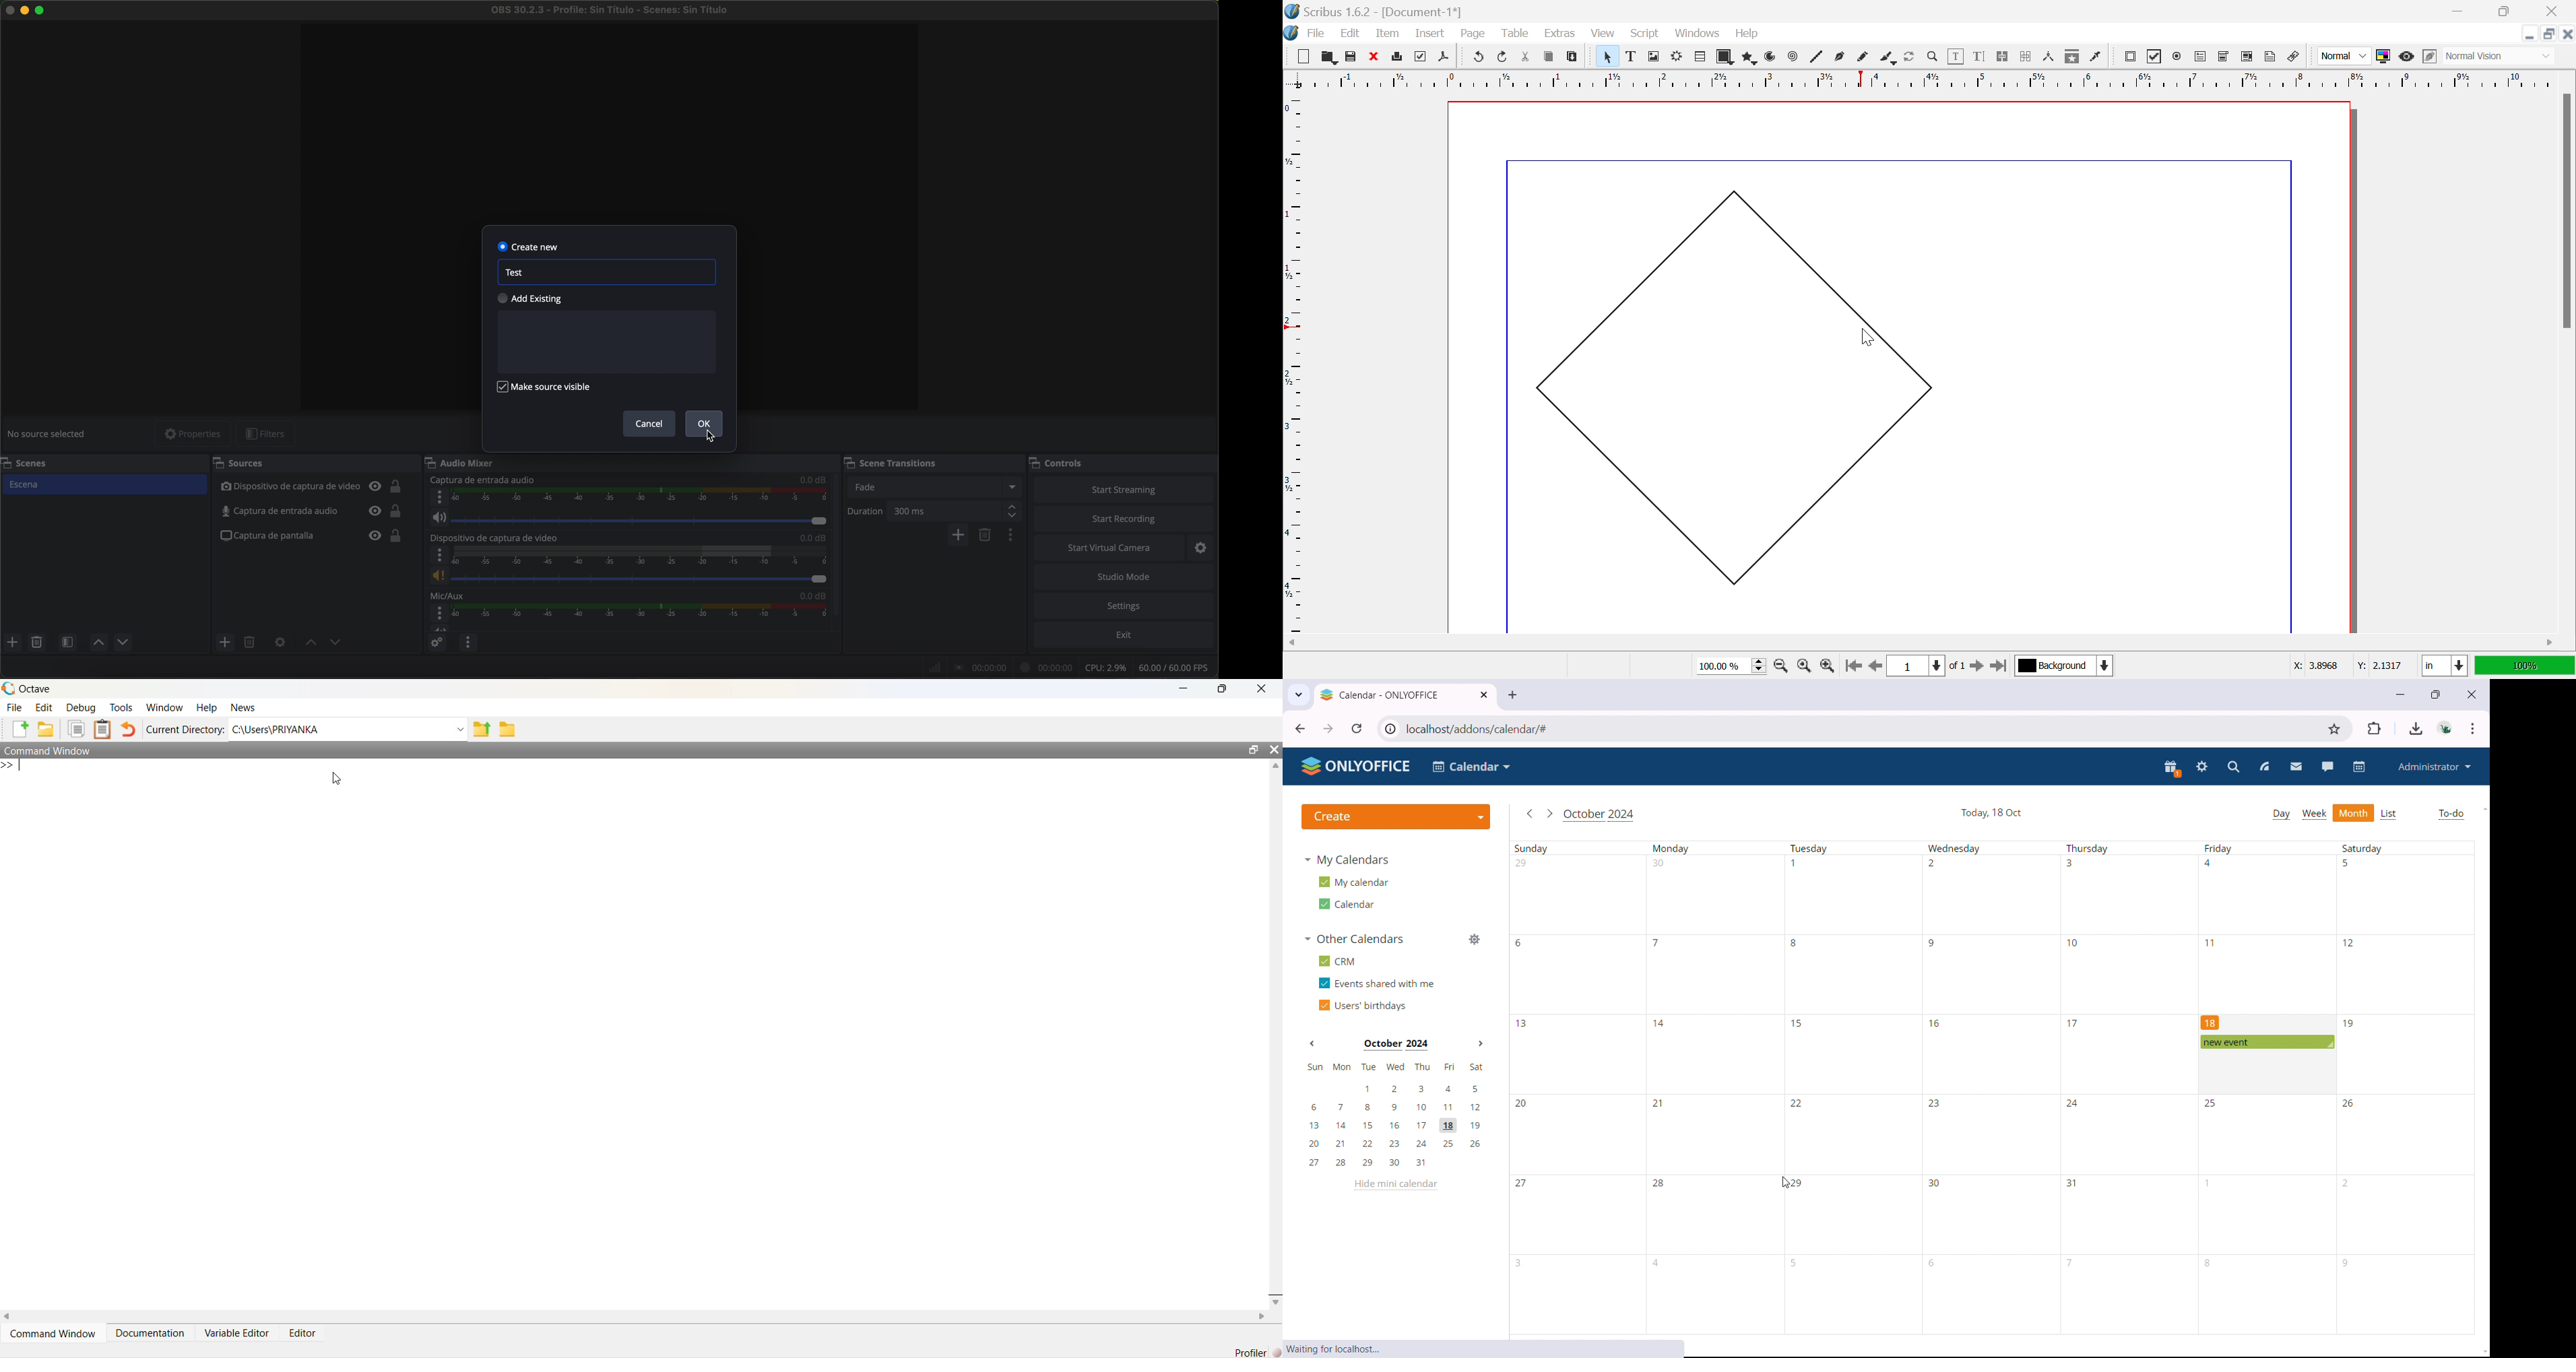 Image resolution: width=2576 pixels, height=1372 pixels. I want to click on PDF combo box, so click(2224, 57).